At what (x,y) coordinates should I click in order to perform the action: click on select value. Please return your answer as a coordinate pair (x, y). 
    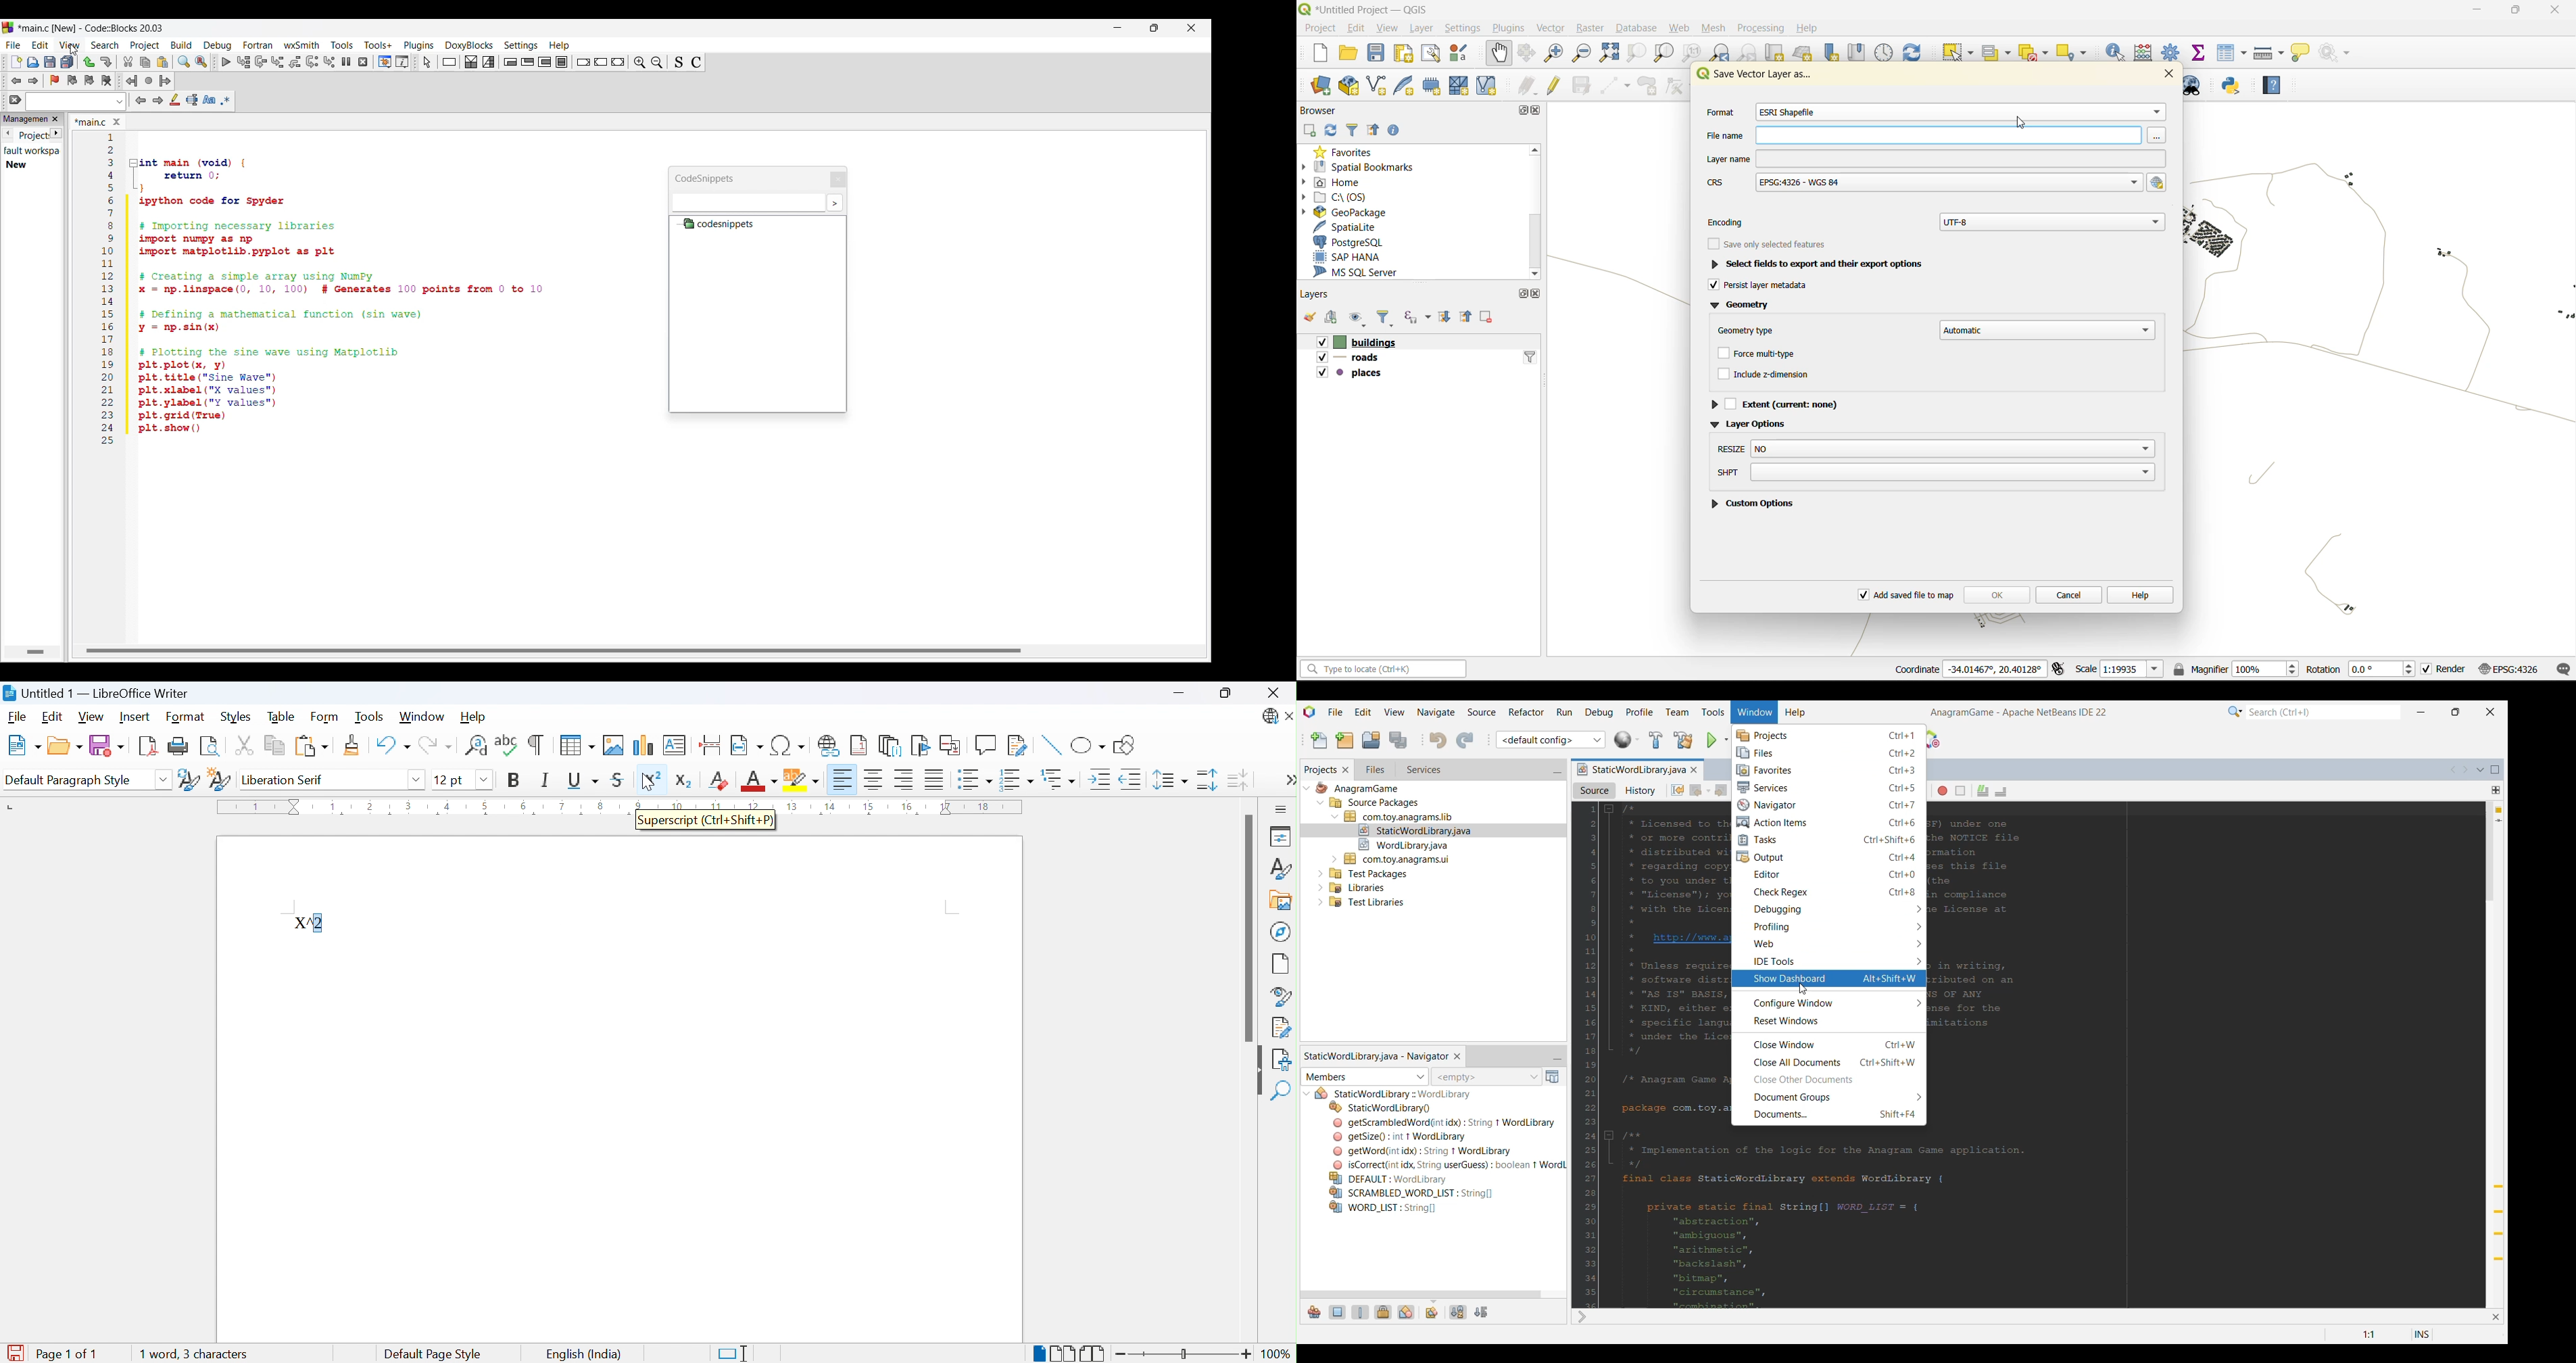
    Looking at the image, I should click on (1998, 53).